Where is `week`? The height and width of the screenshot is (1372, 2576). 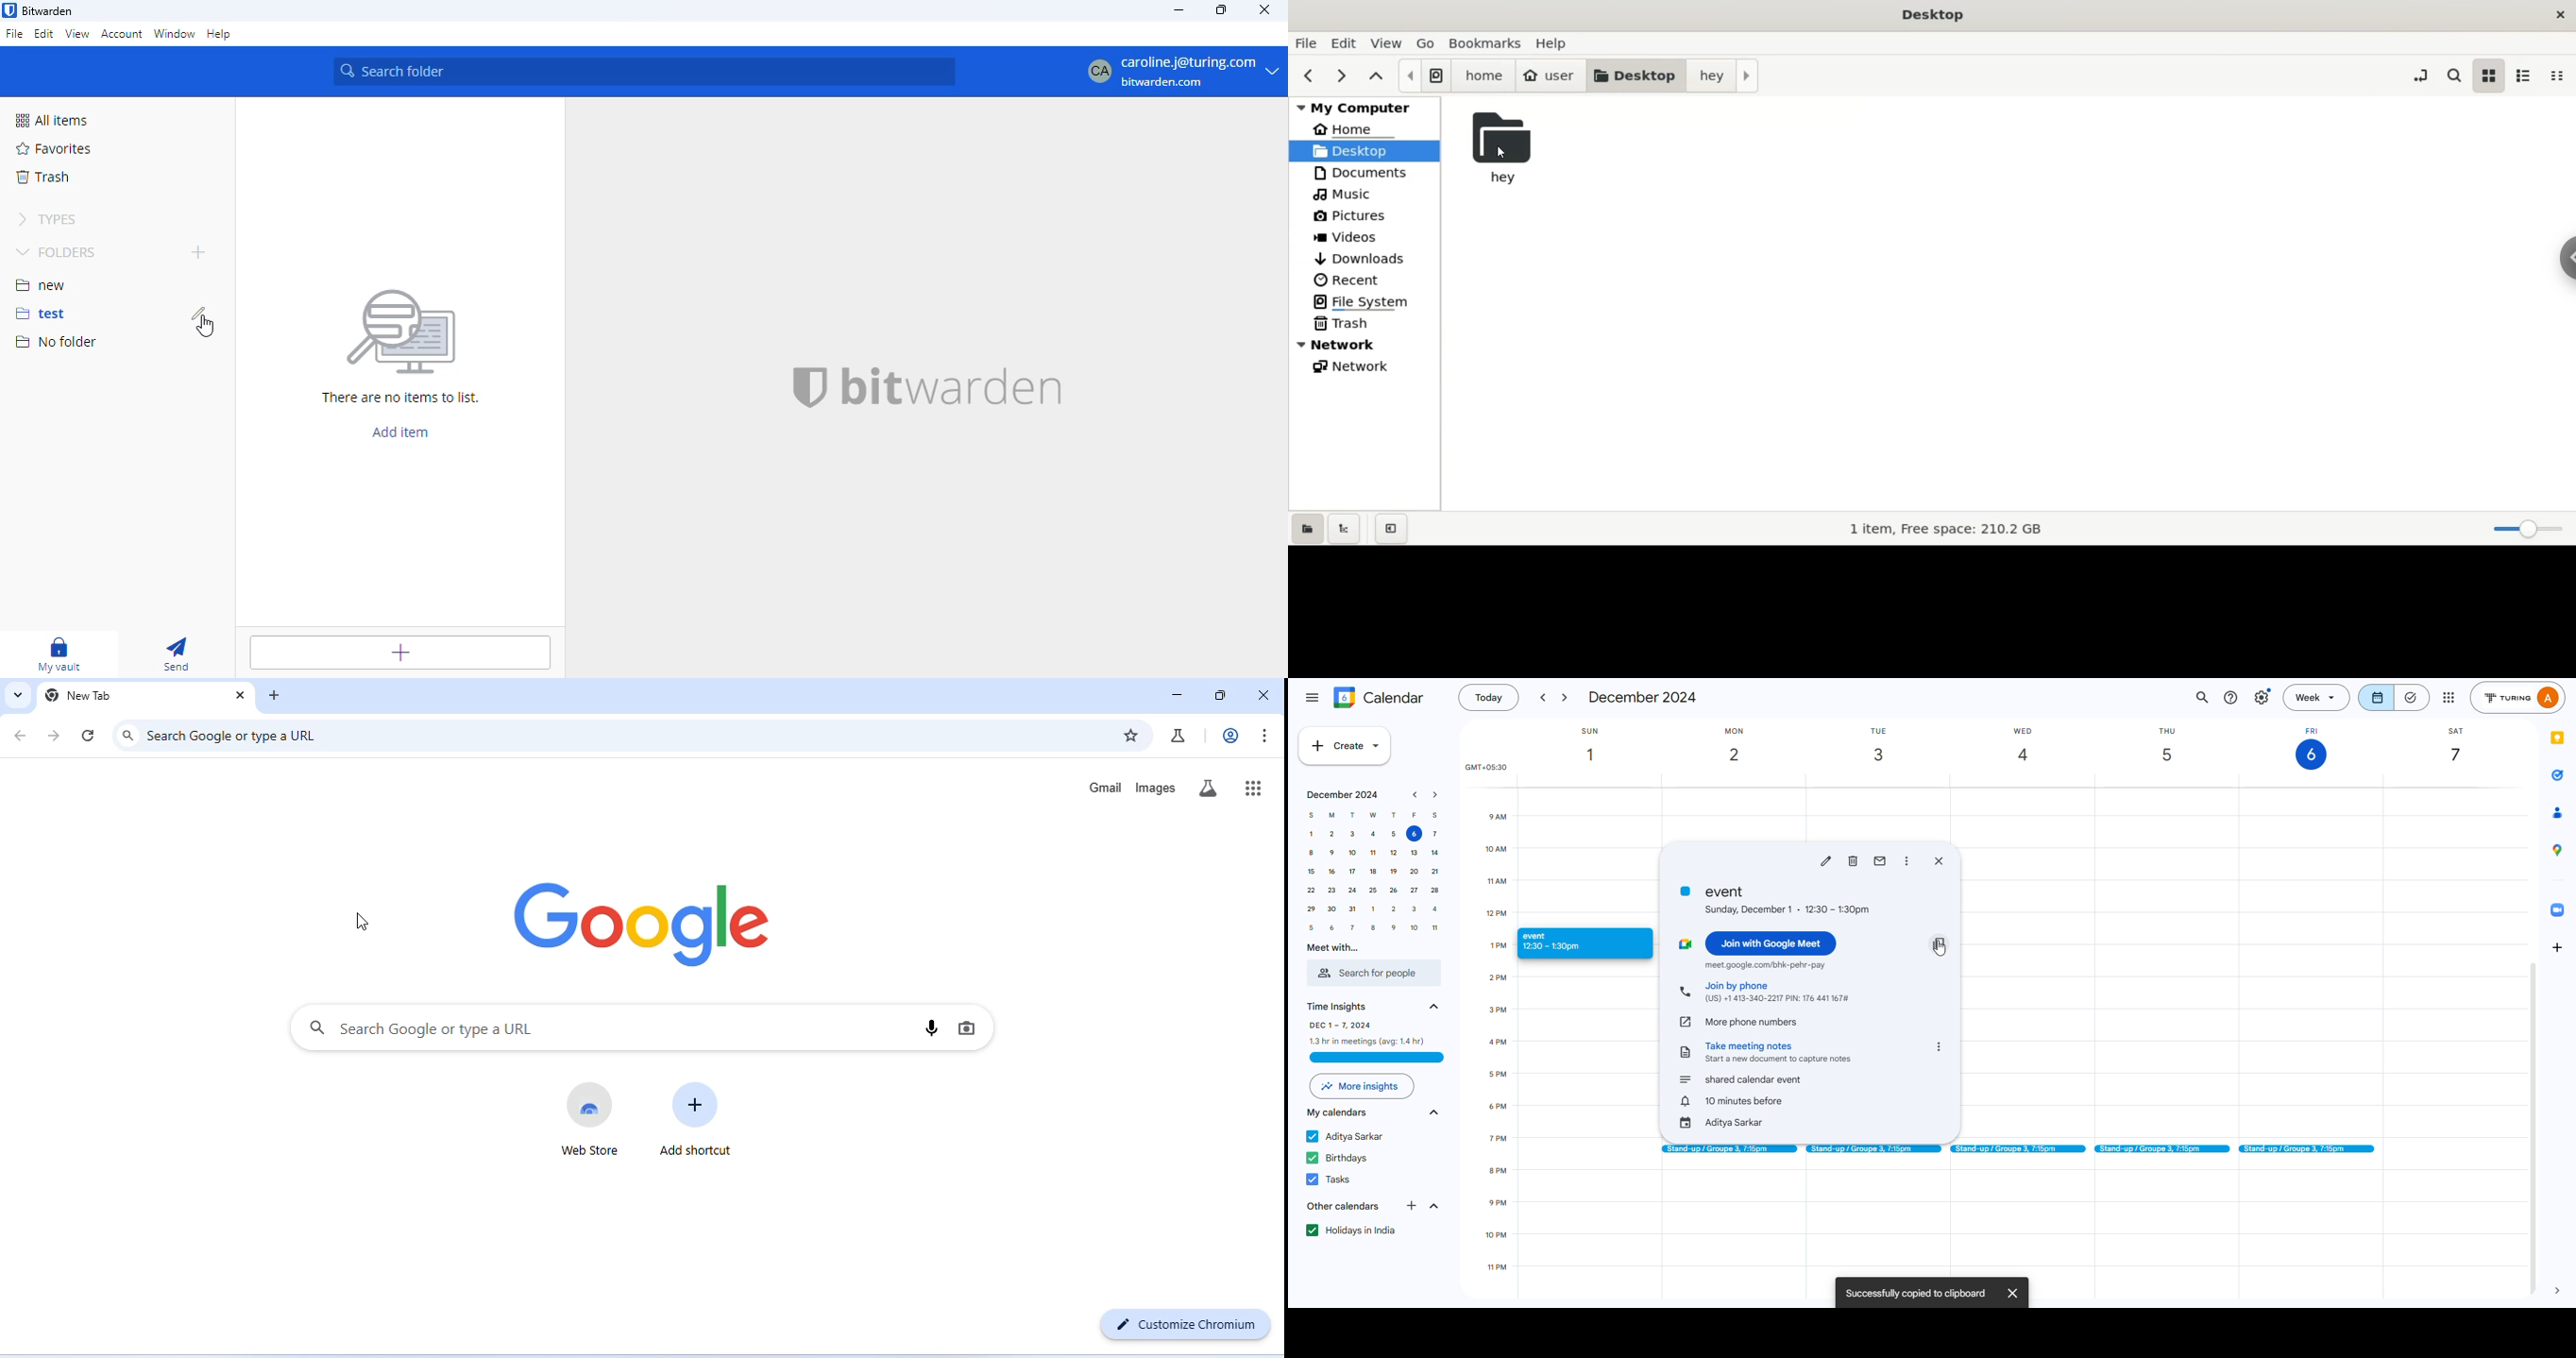 week is located at coordinates (2318, 697).